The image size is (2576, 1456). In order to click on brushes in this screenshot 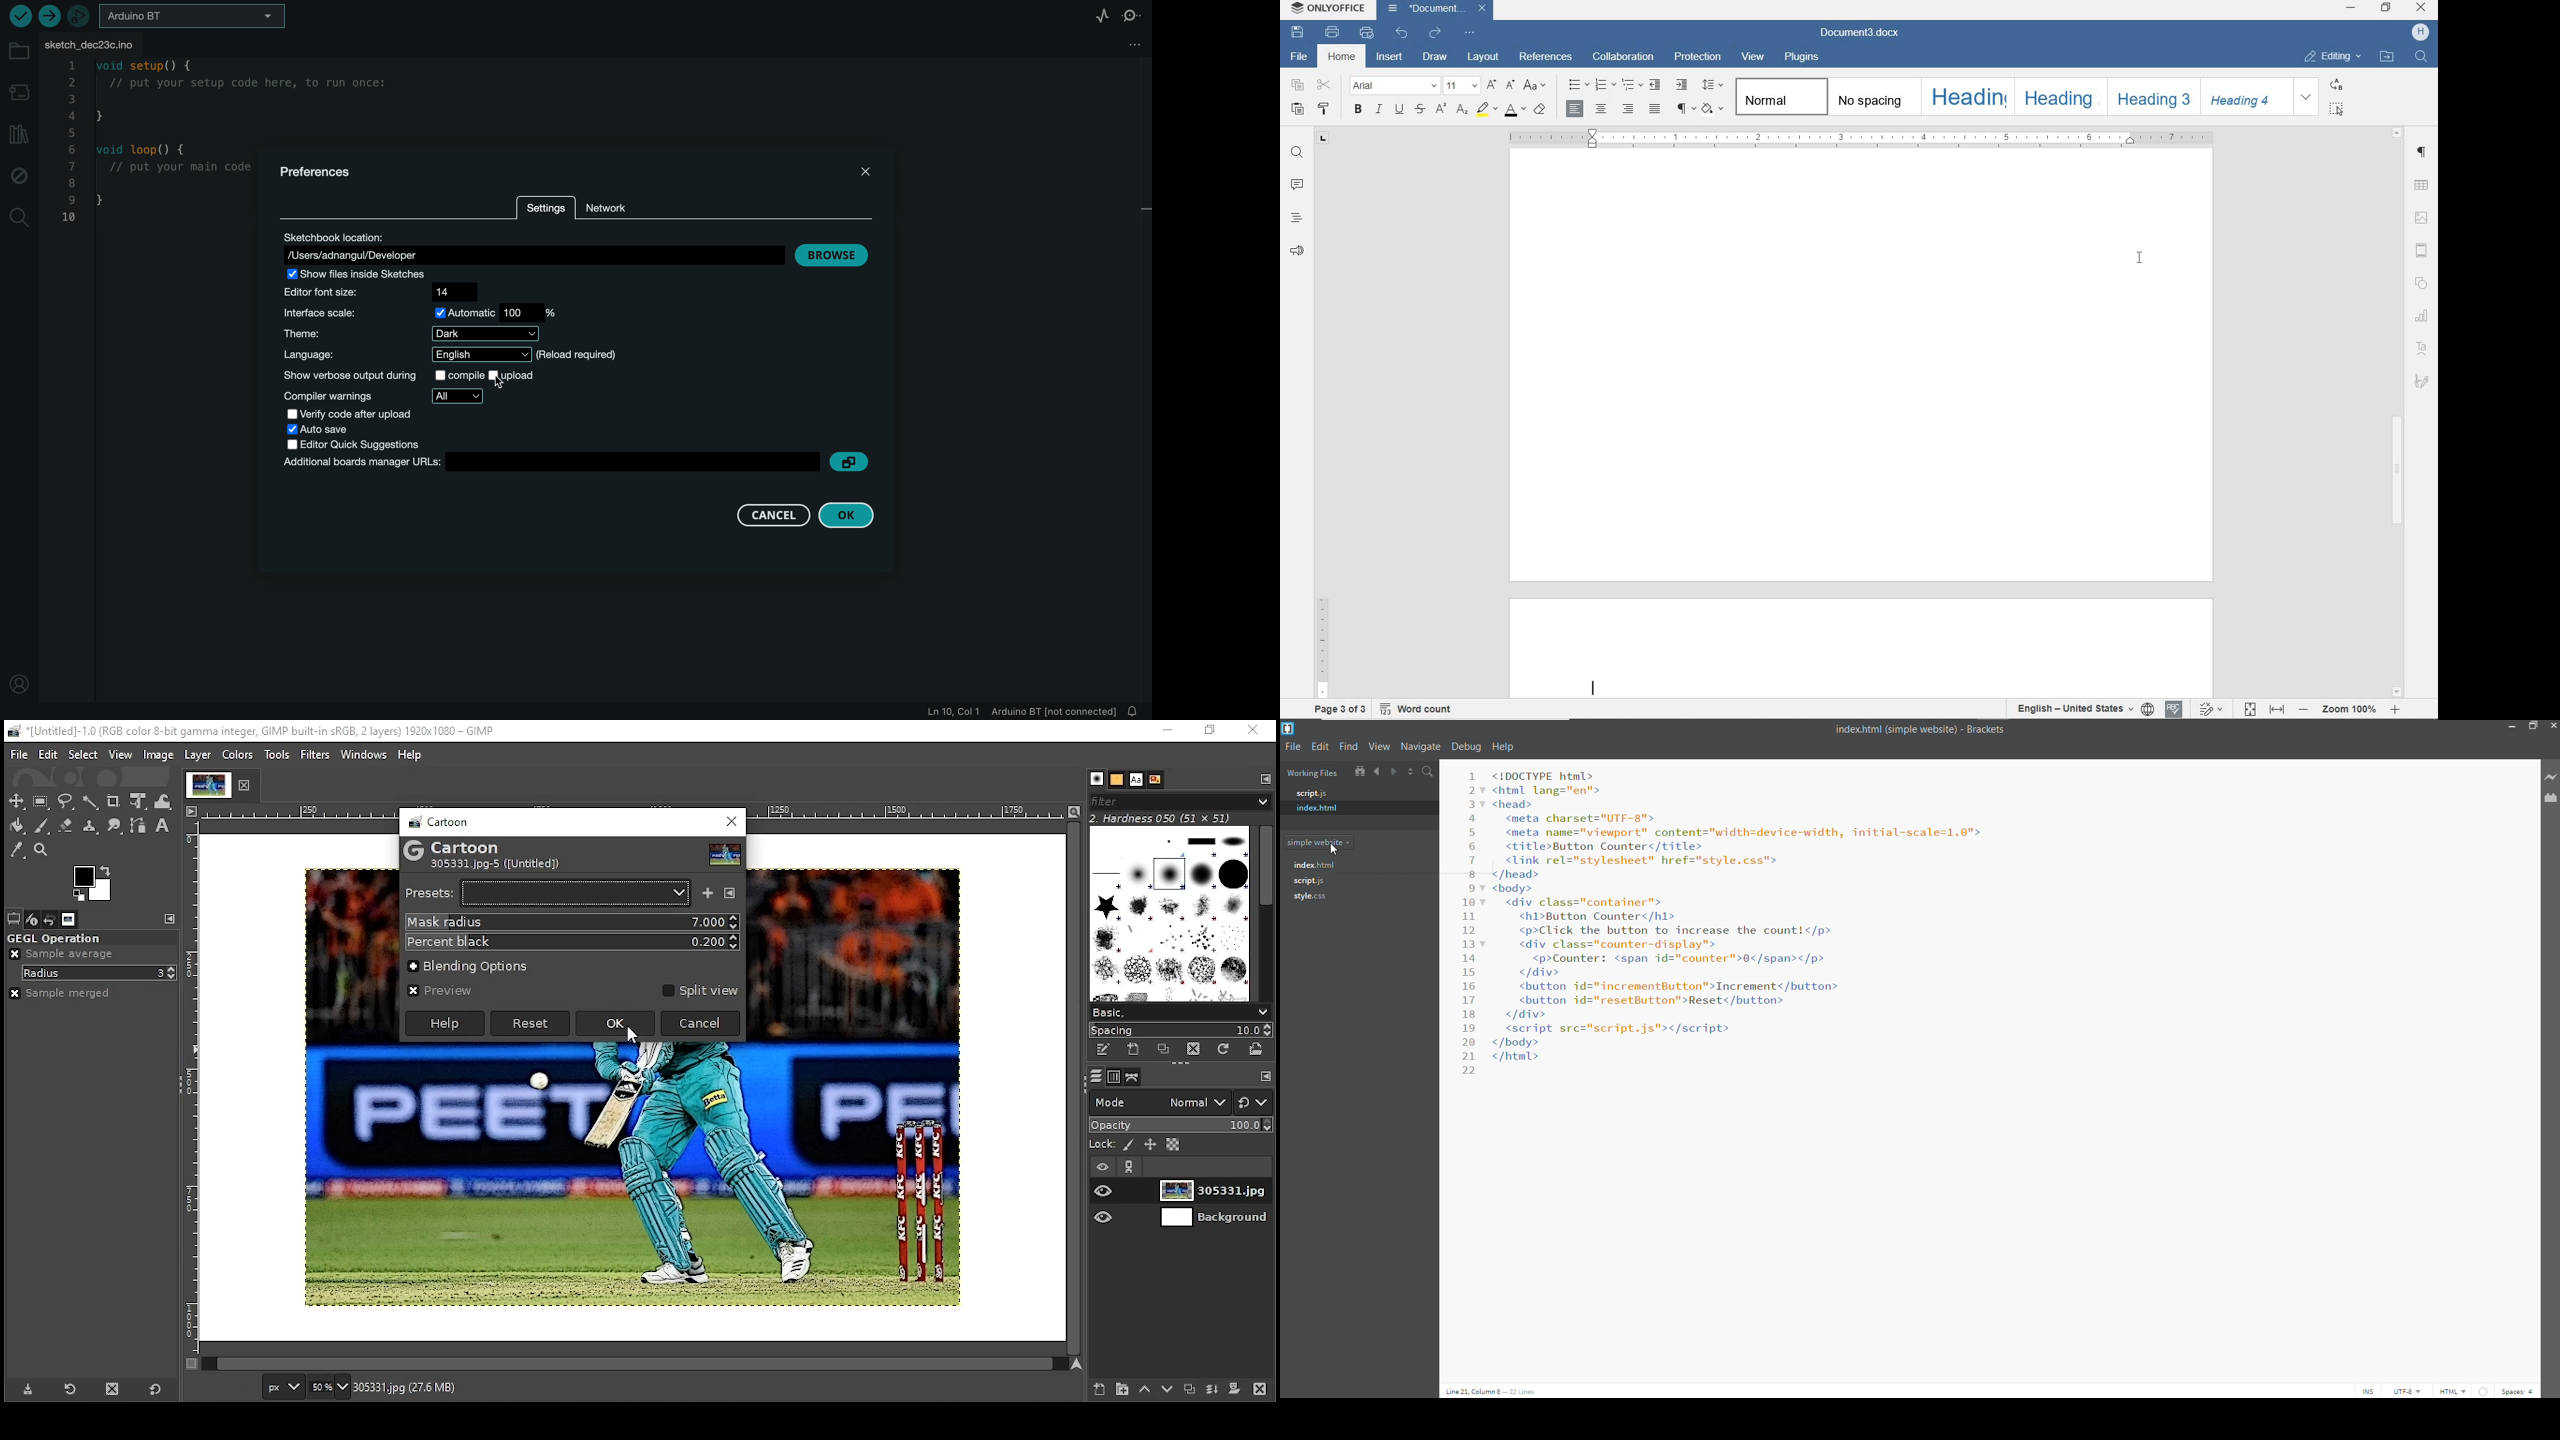, I will do `click(1172, 916)`.